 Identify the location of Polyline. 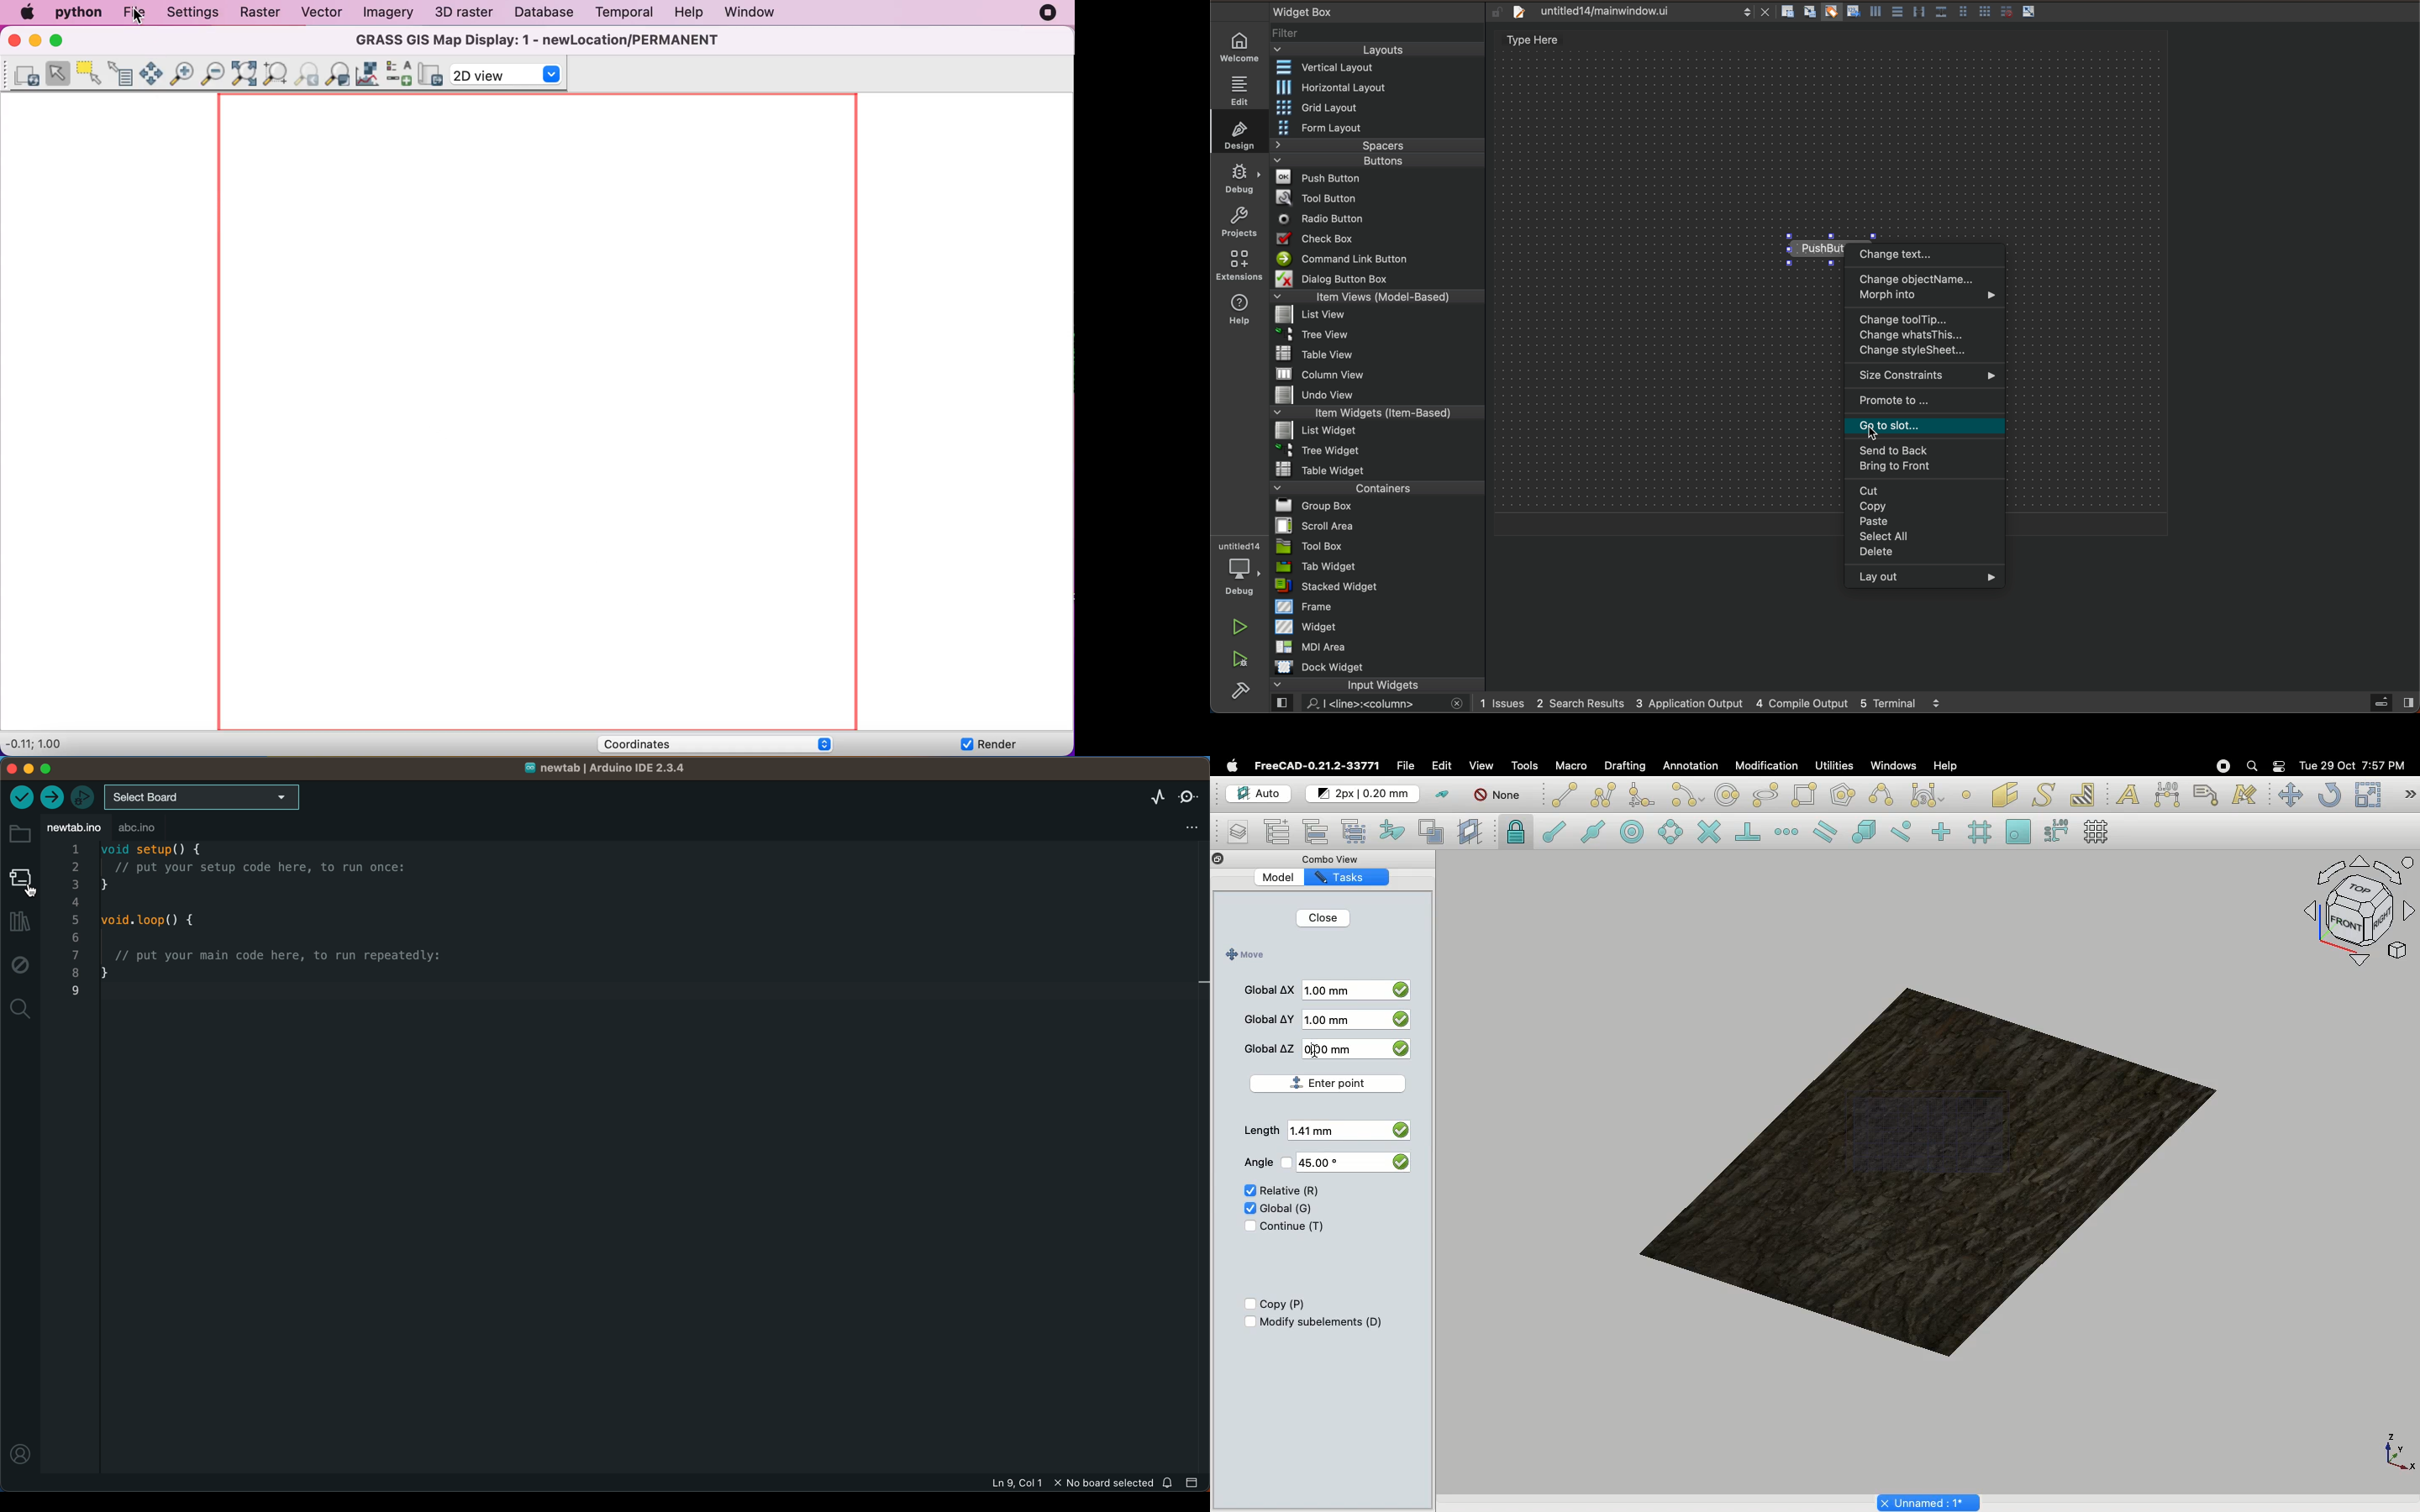
(1603, 795).